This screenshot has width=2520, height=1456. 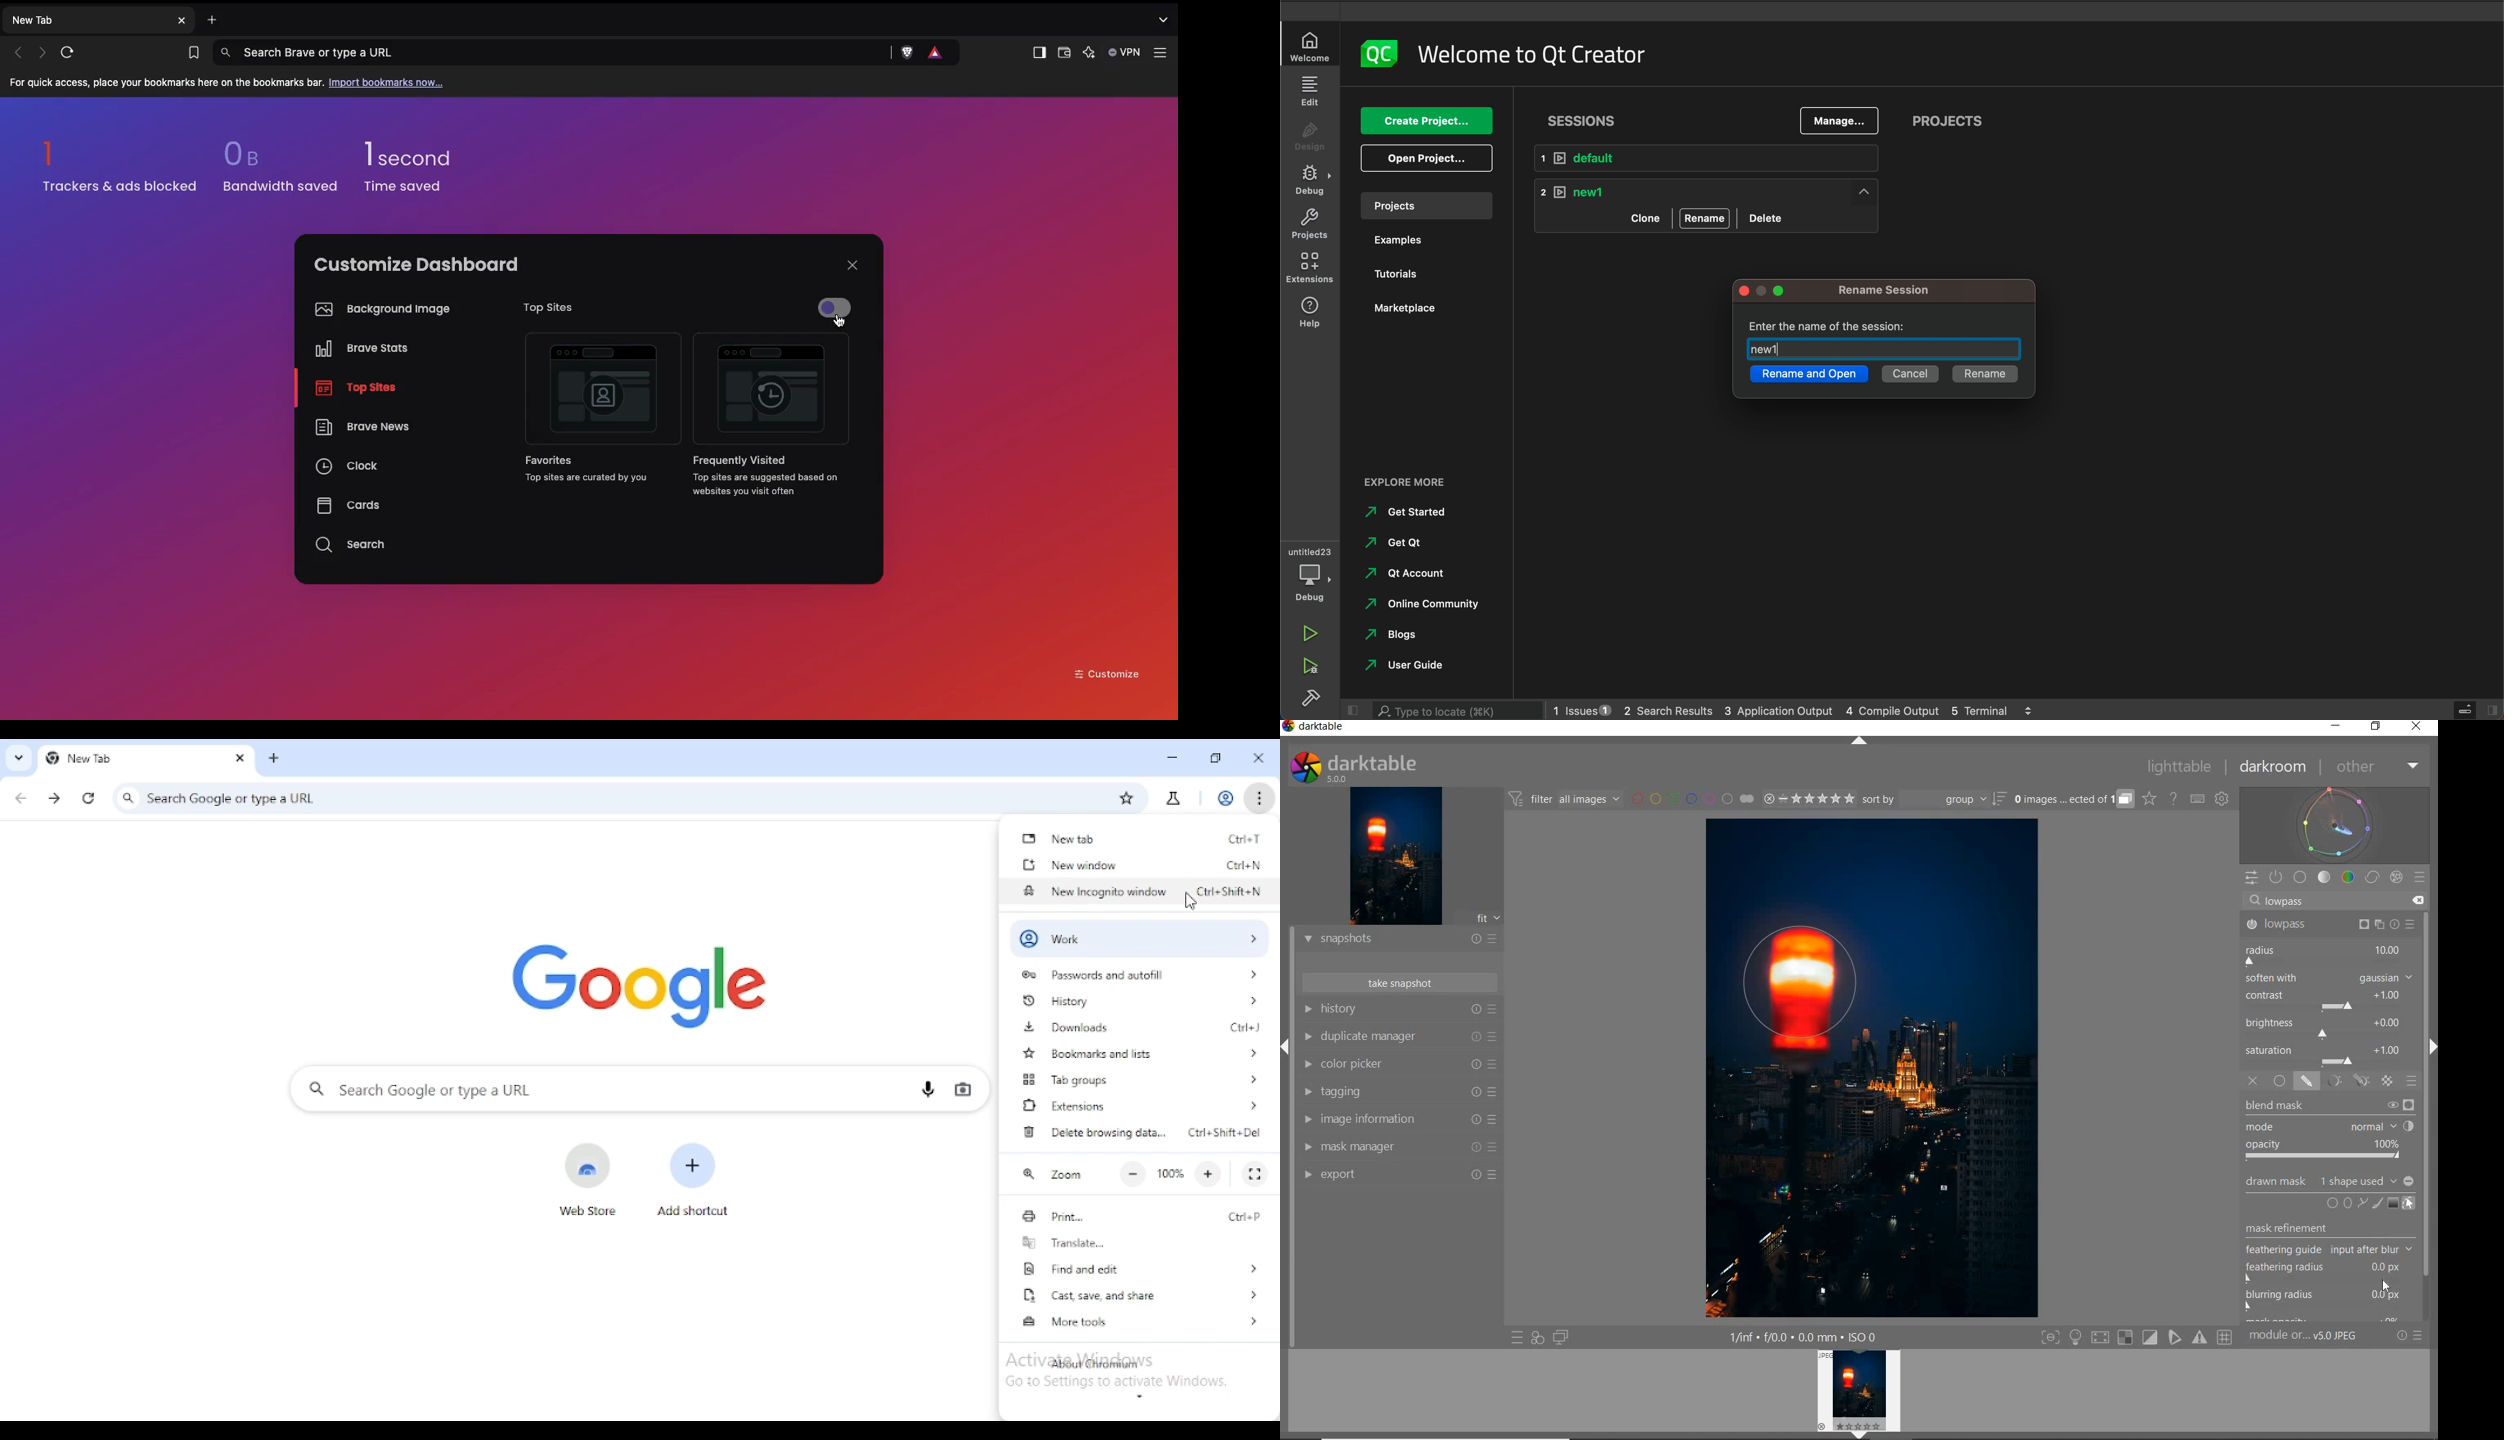 What do you see at coordinates (2410, 1205) in the screenshot?
I see `SHOW & EDIT MASK ELEMENTS` at bounding box center [2410, 1205].